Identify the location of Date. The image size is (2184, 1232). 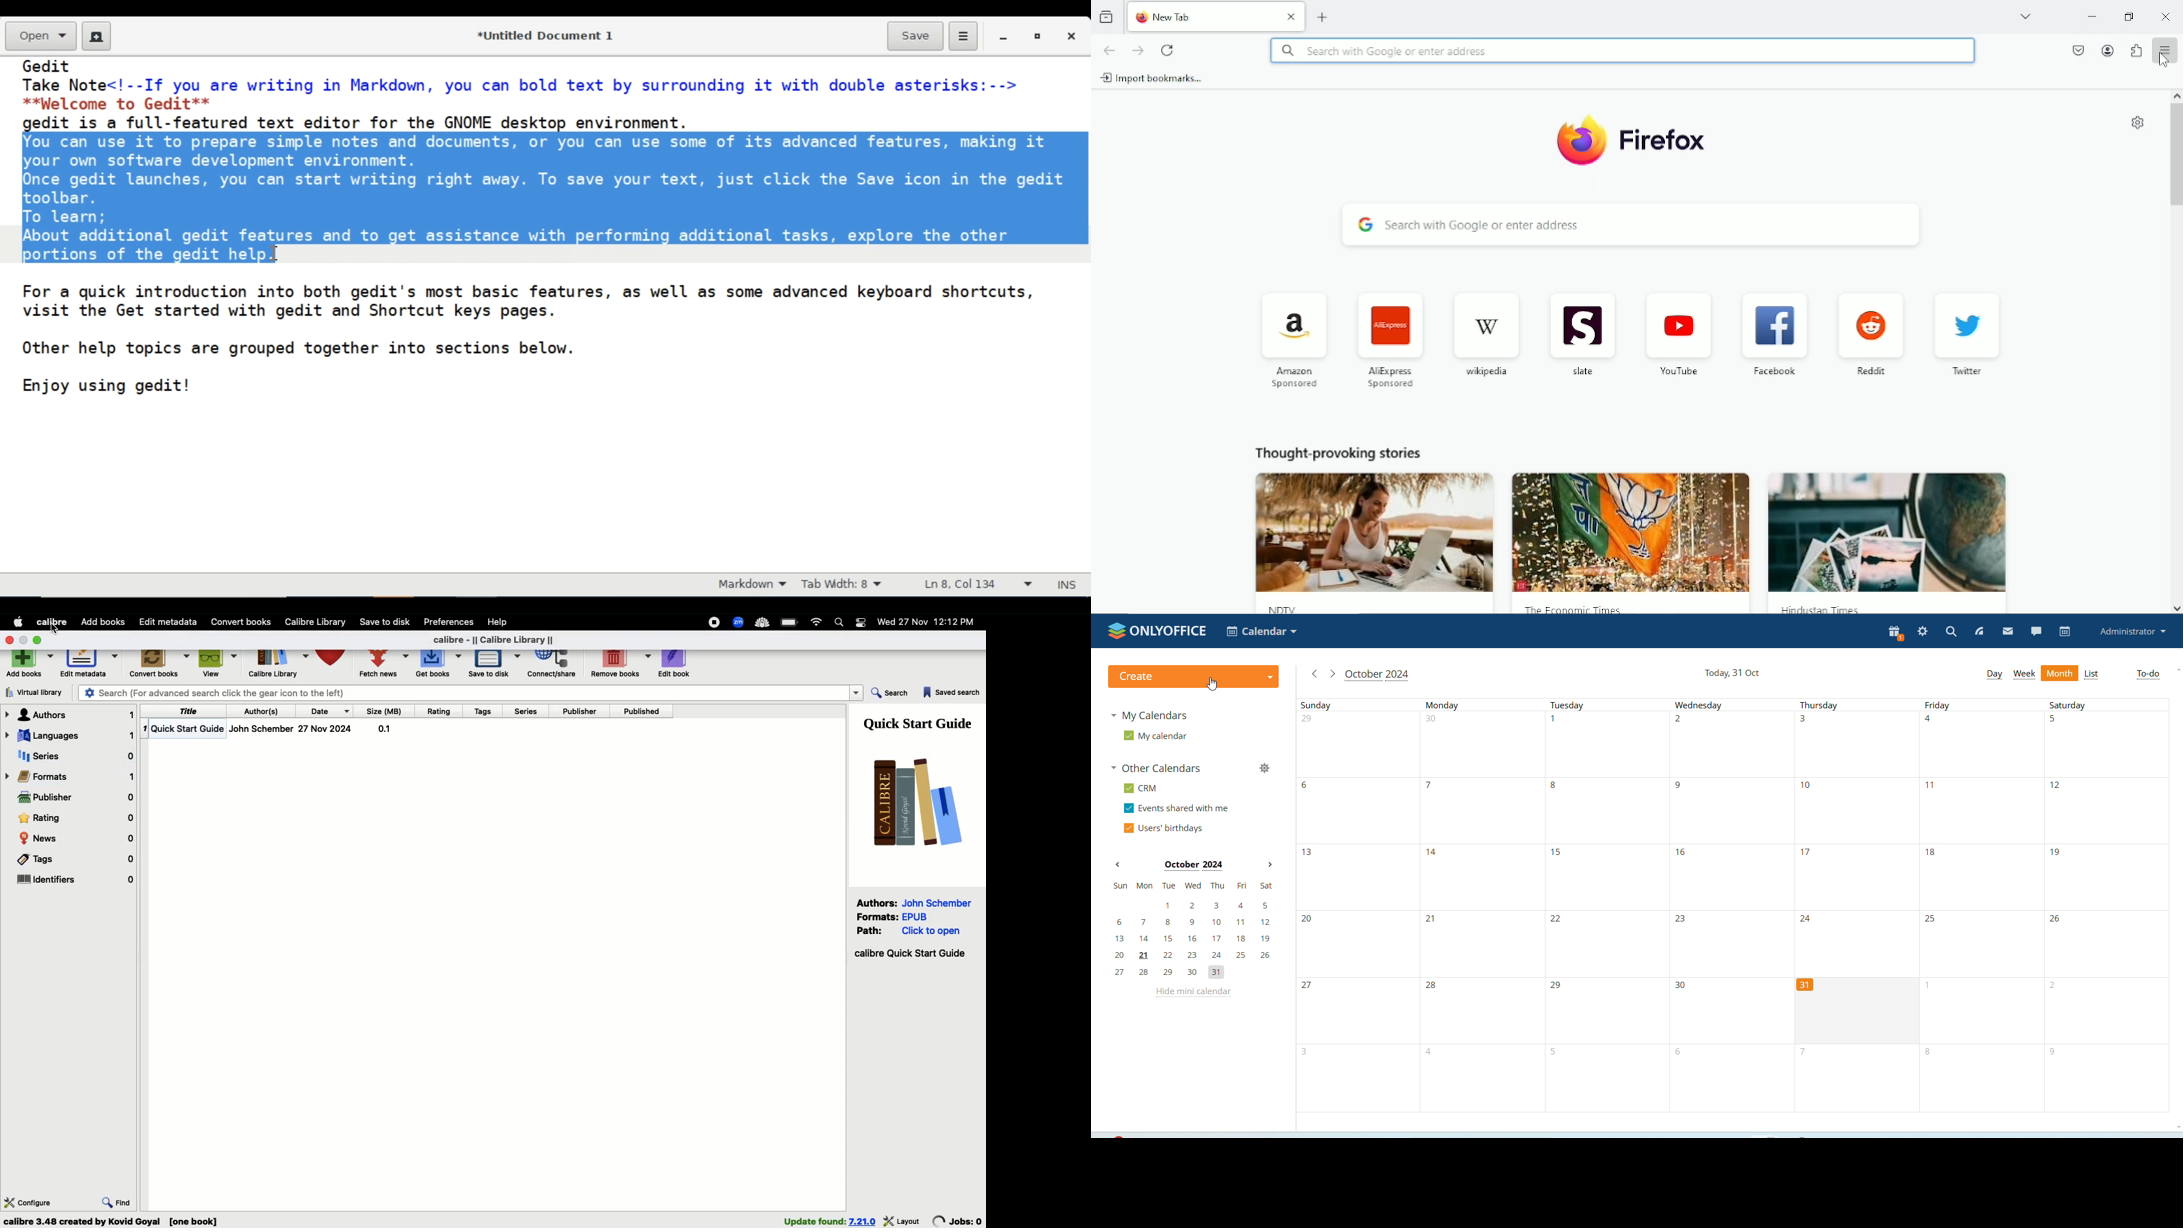
(932, 623).